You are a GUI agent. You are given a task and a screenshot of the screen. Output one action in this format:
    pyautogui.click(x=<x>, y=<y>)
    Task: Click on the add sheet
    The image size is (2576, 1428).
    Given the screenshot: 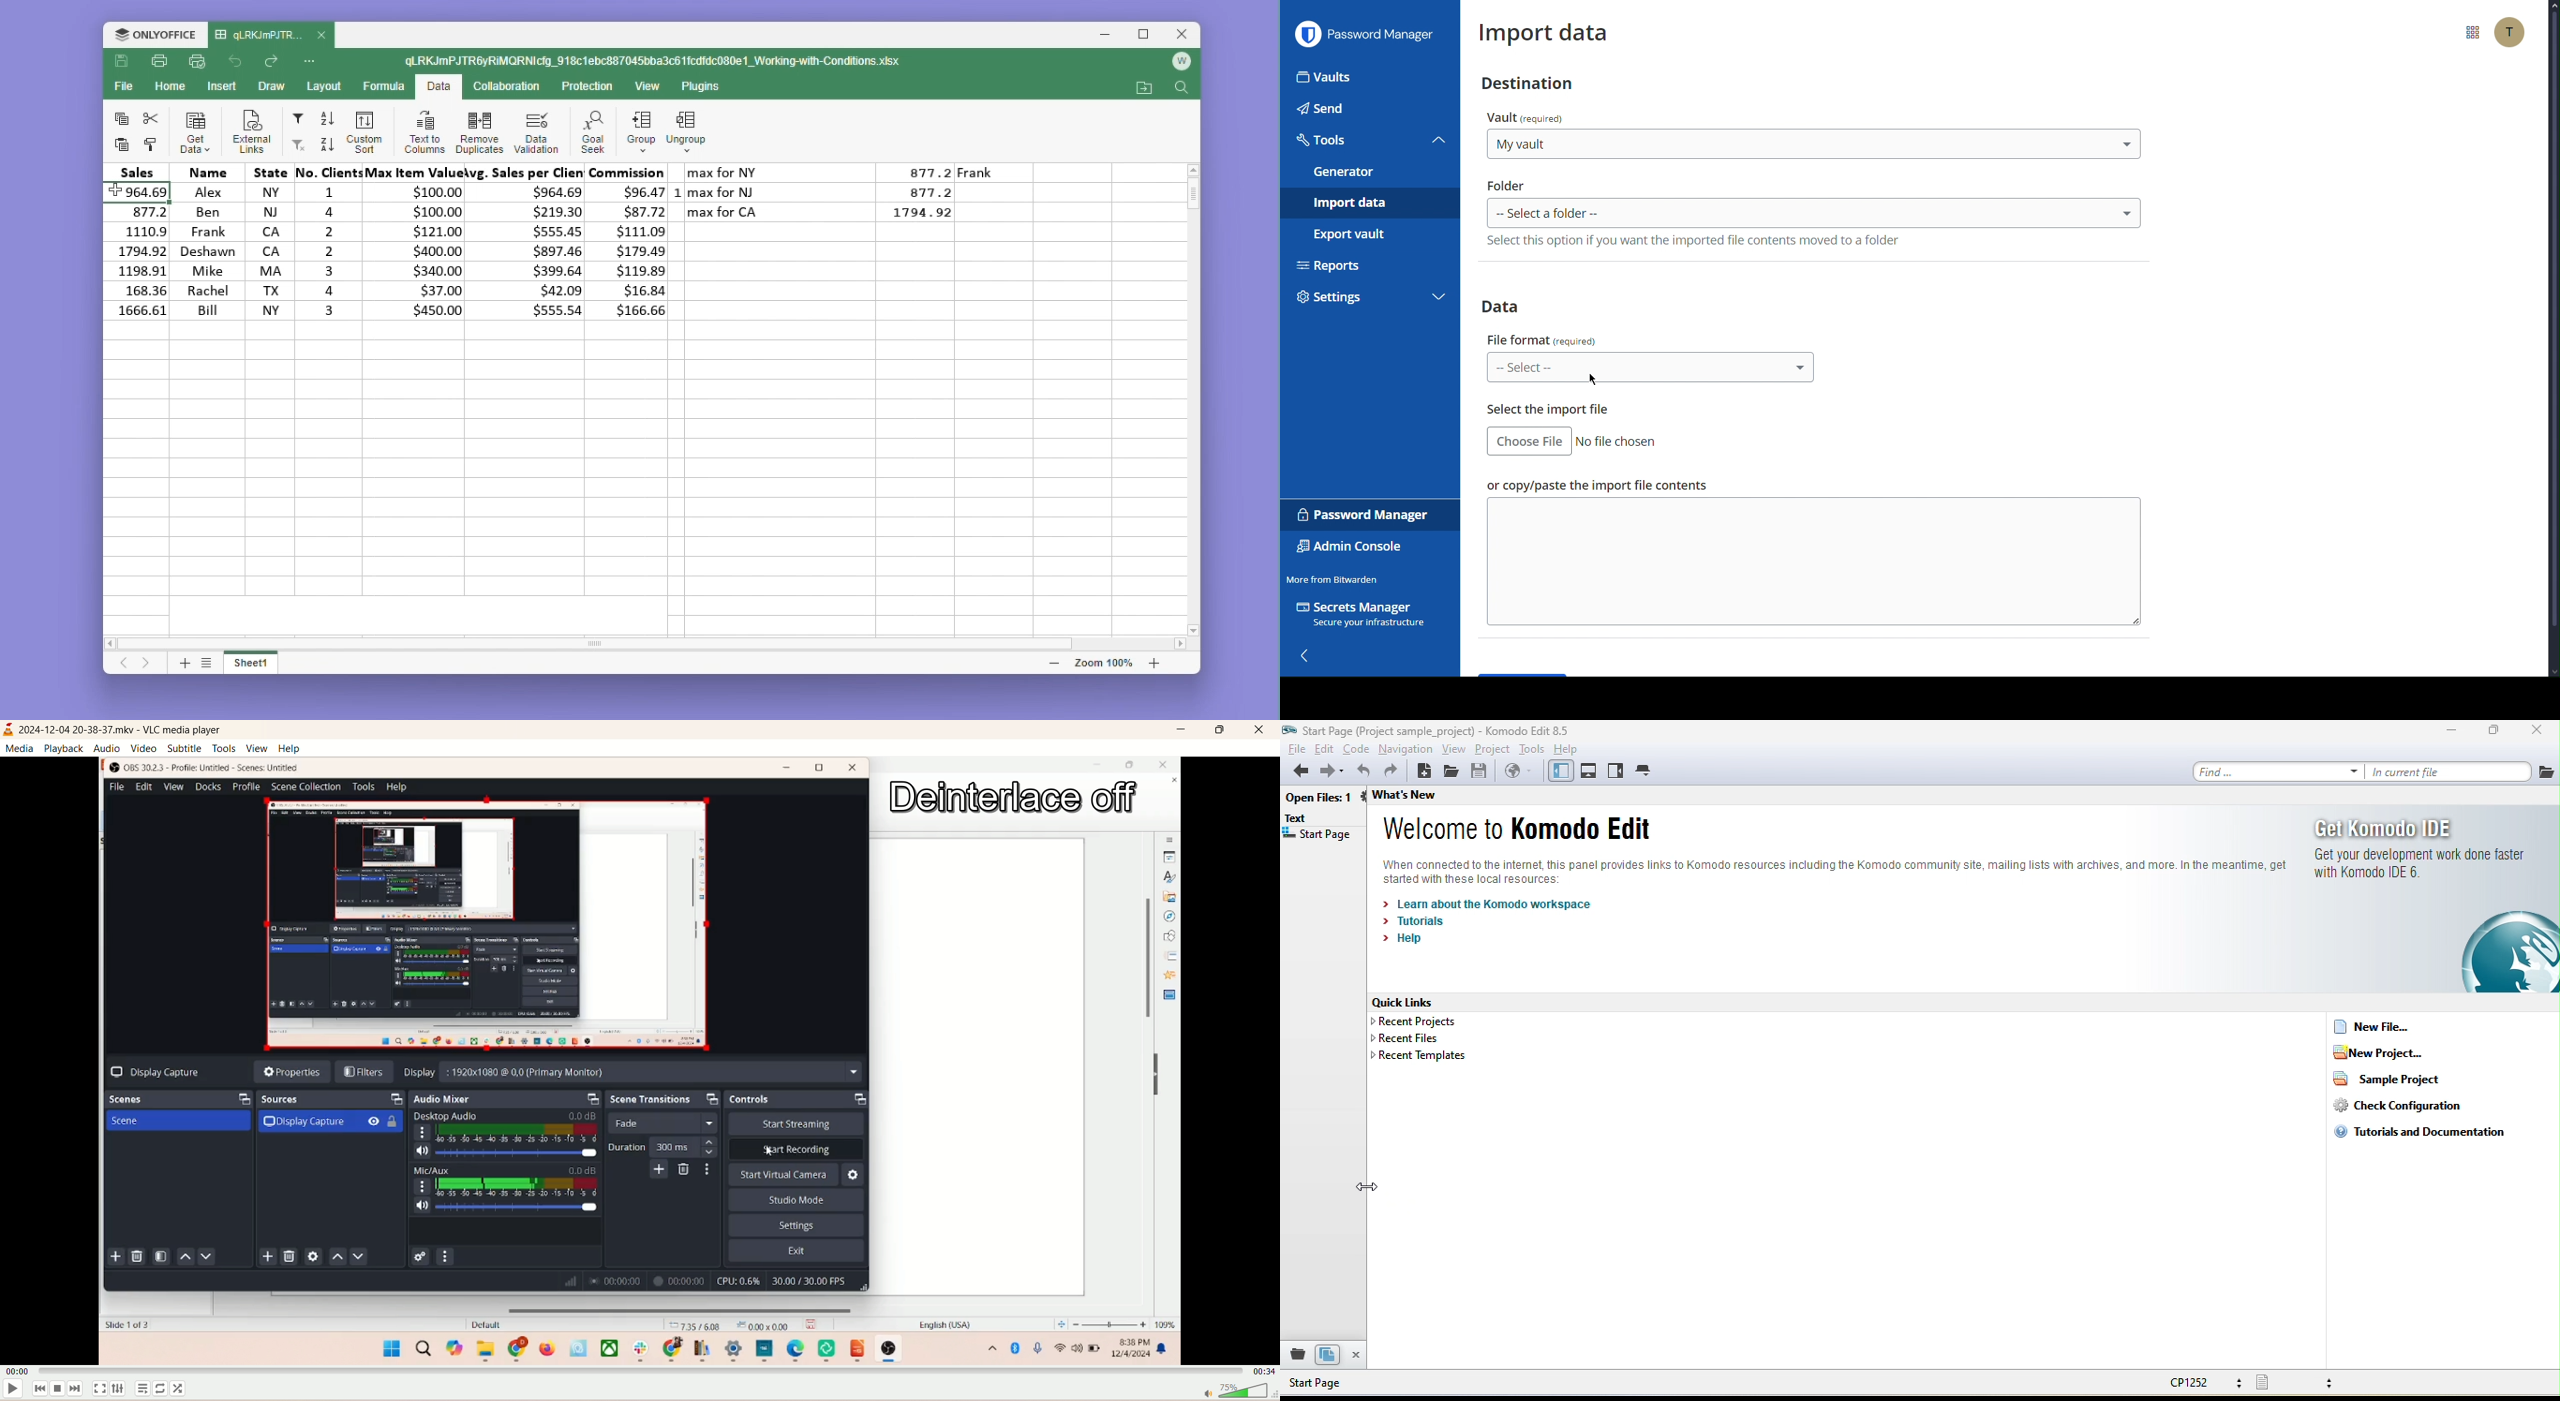 What is the action you would take?
    pyautogui.click(x=183, y=662)
    